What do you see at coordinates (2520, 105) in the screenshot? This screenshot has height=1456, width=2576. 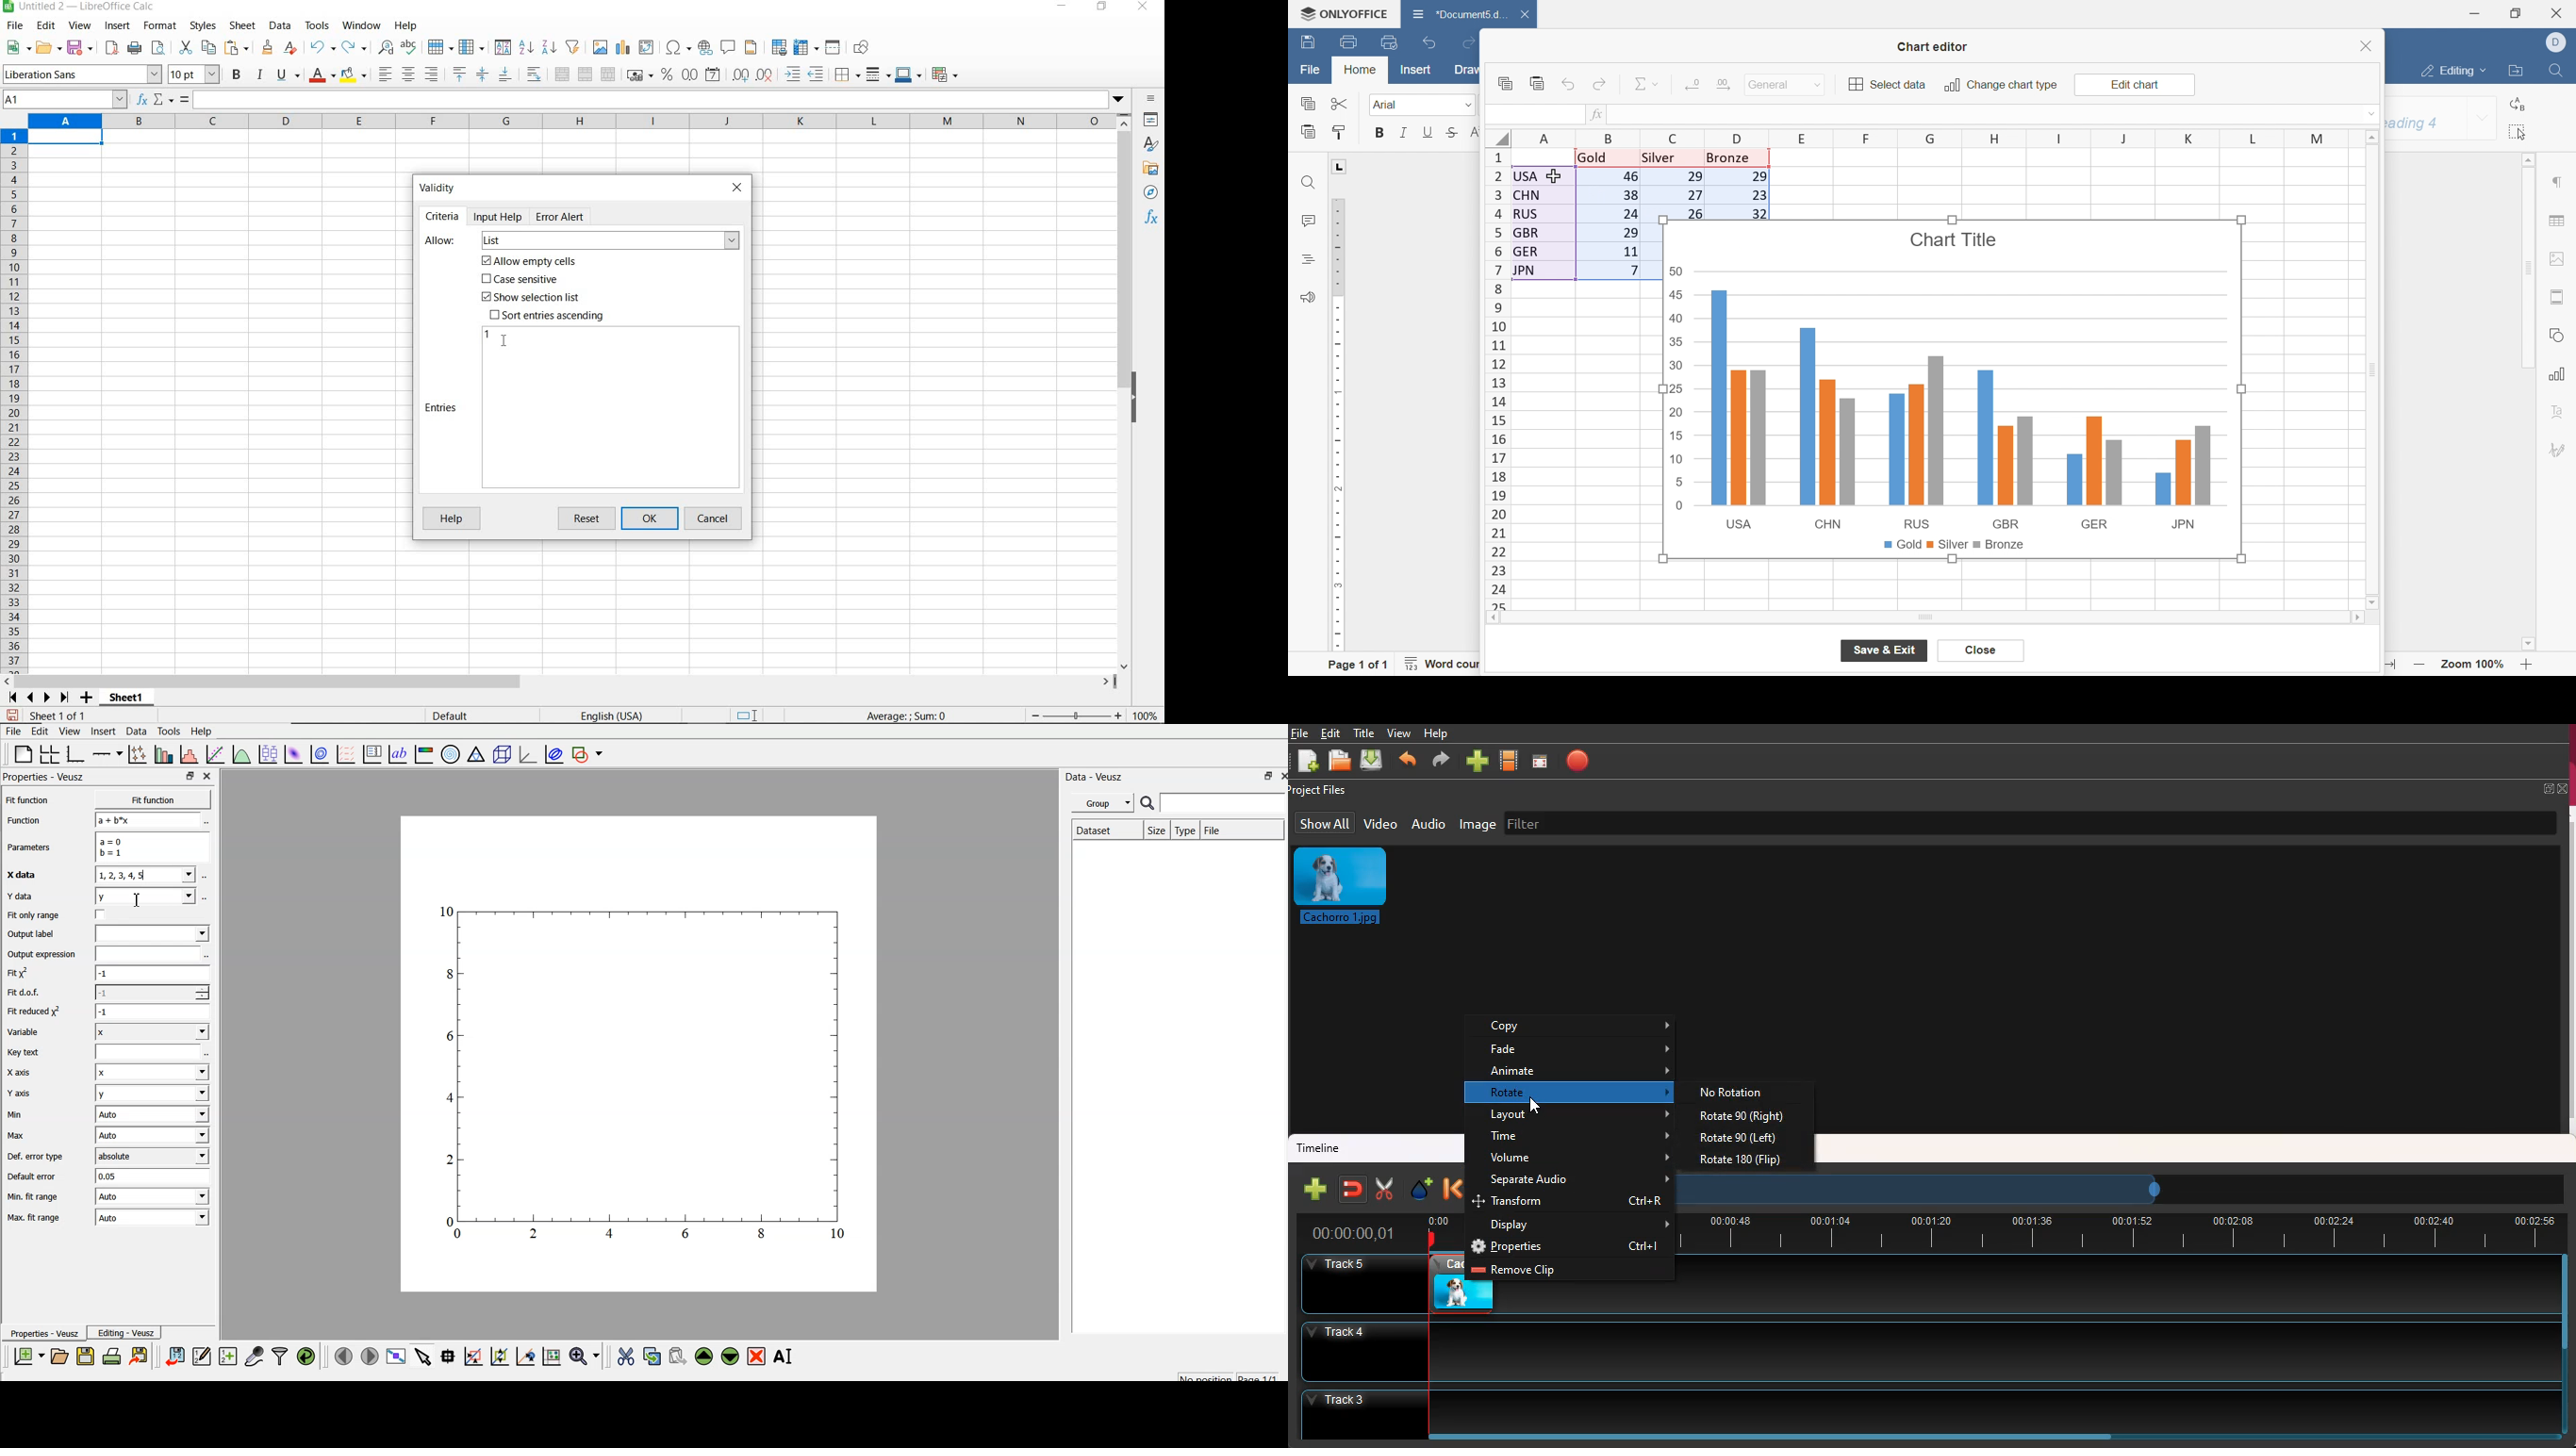 I see `replace` at bounding box center [2520, 105].